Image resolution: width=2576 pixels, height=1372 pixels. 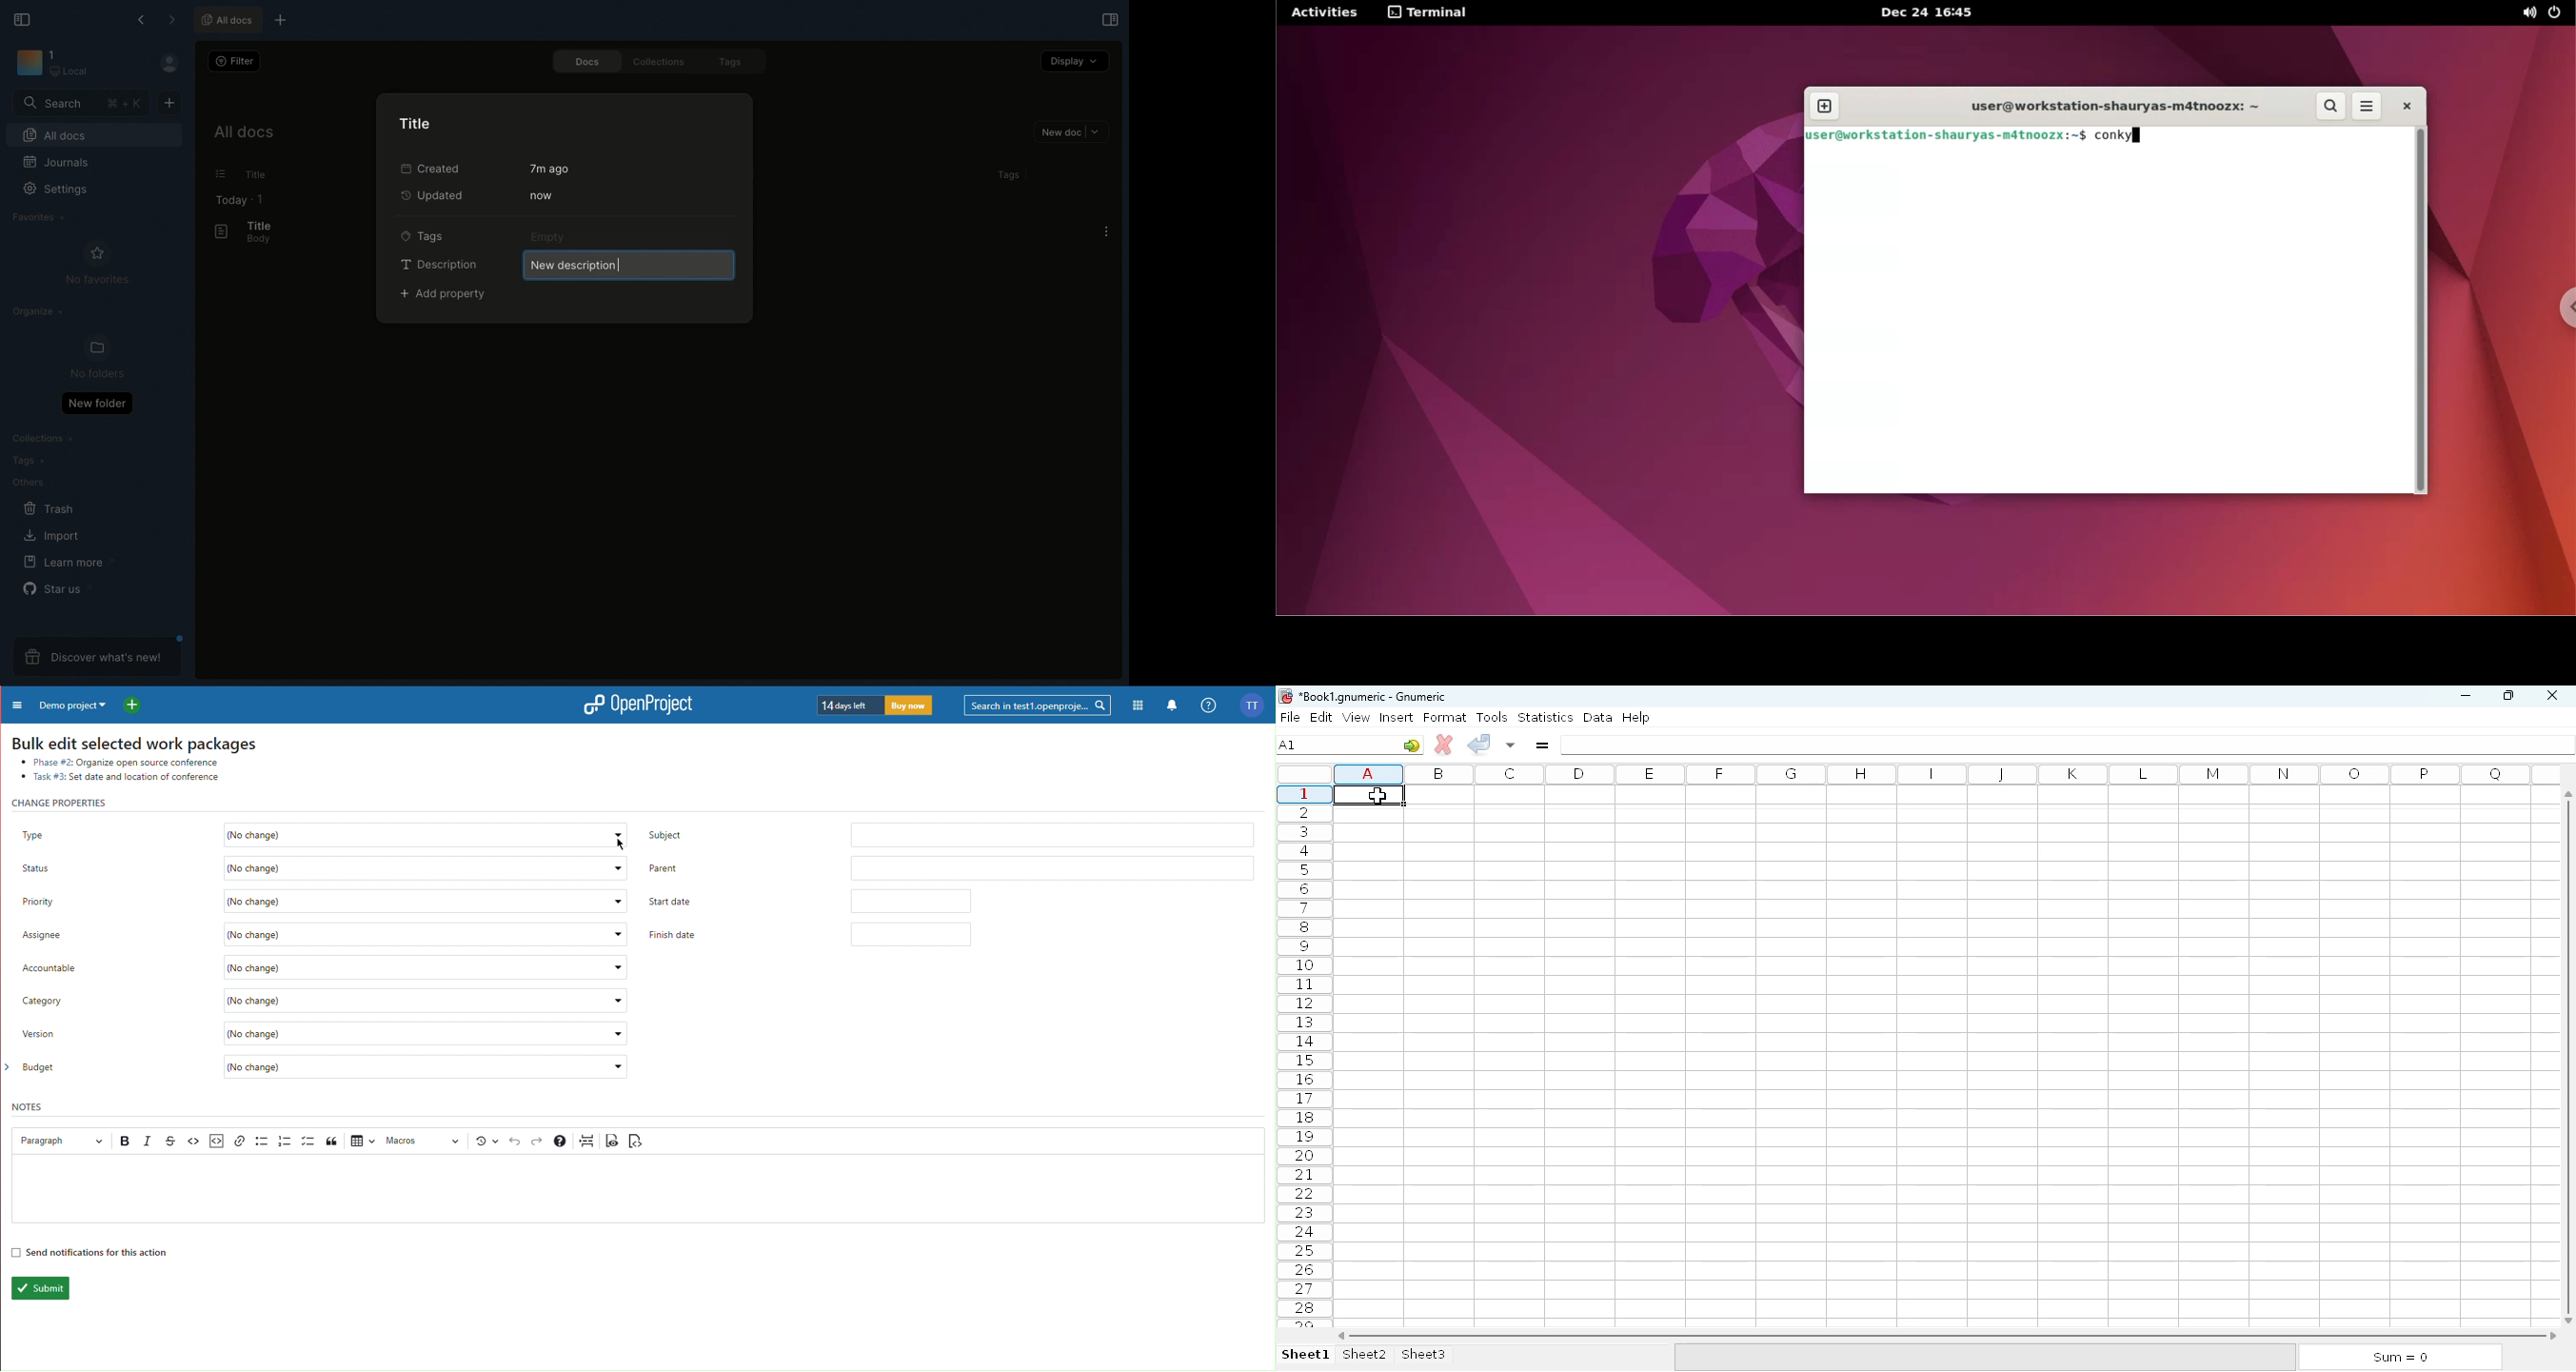 I want to click on Description, so click(x=439, y=264).